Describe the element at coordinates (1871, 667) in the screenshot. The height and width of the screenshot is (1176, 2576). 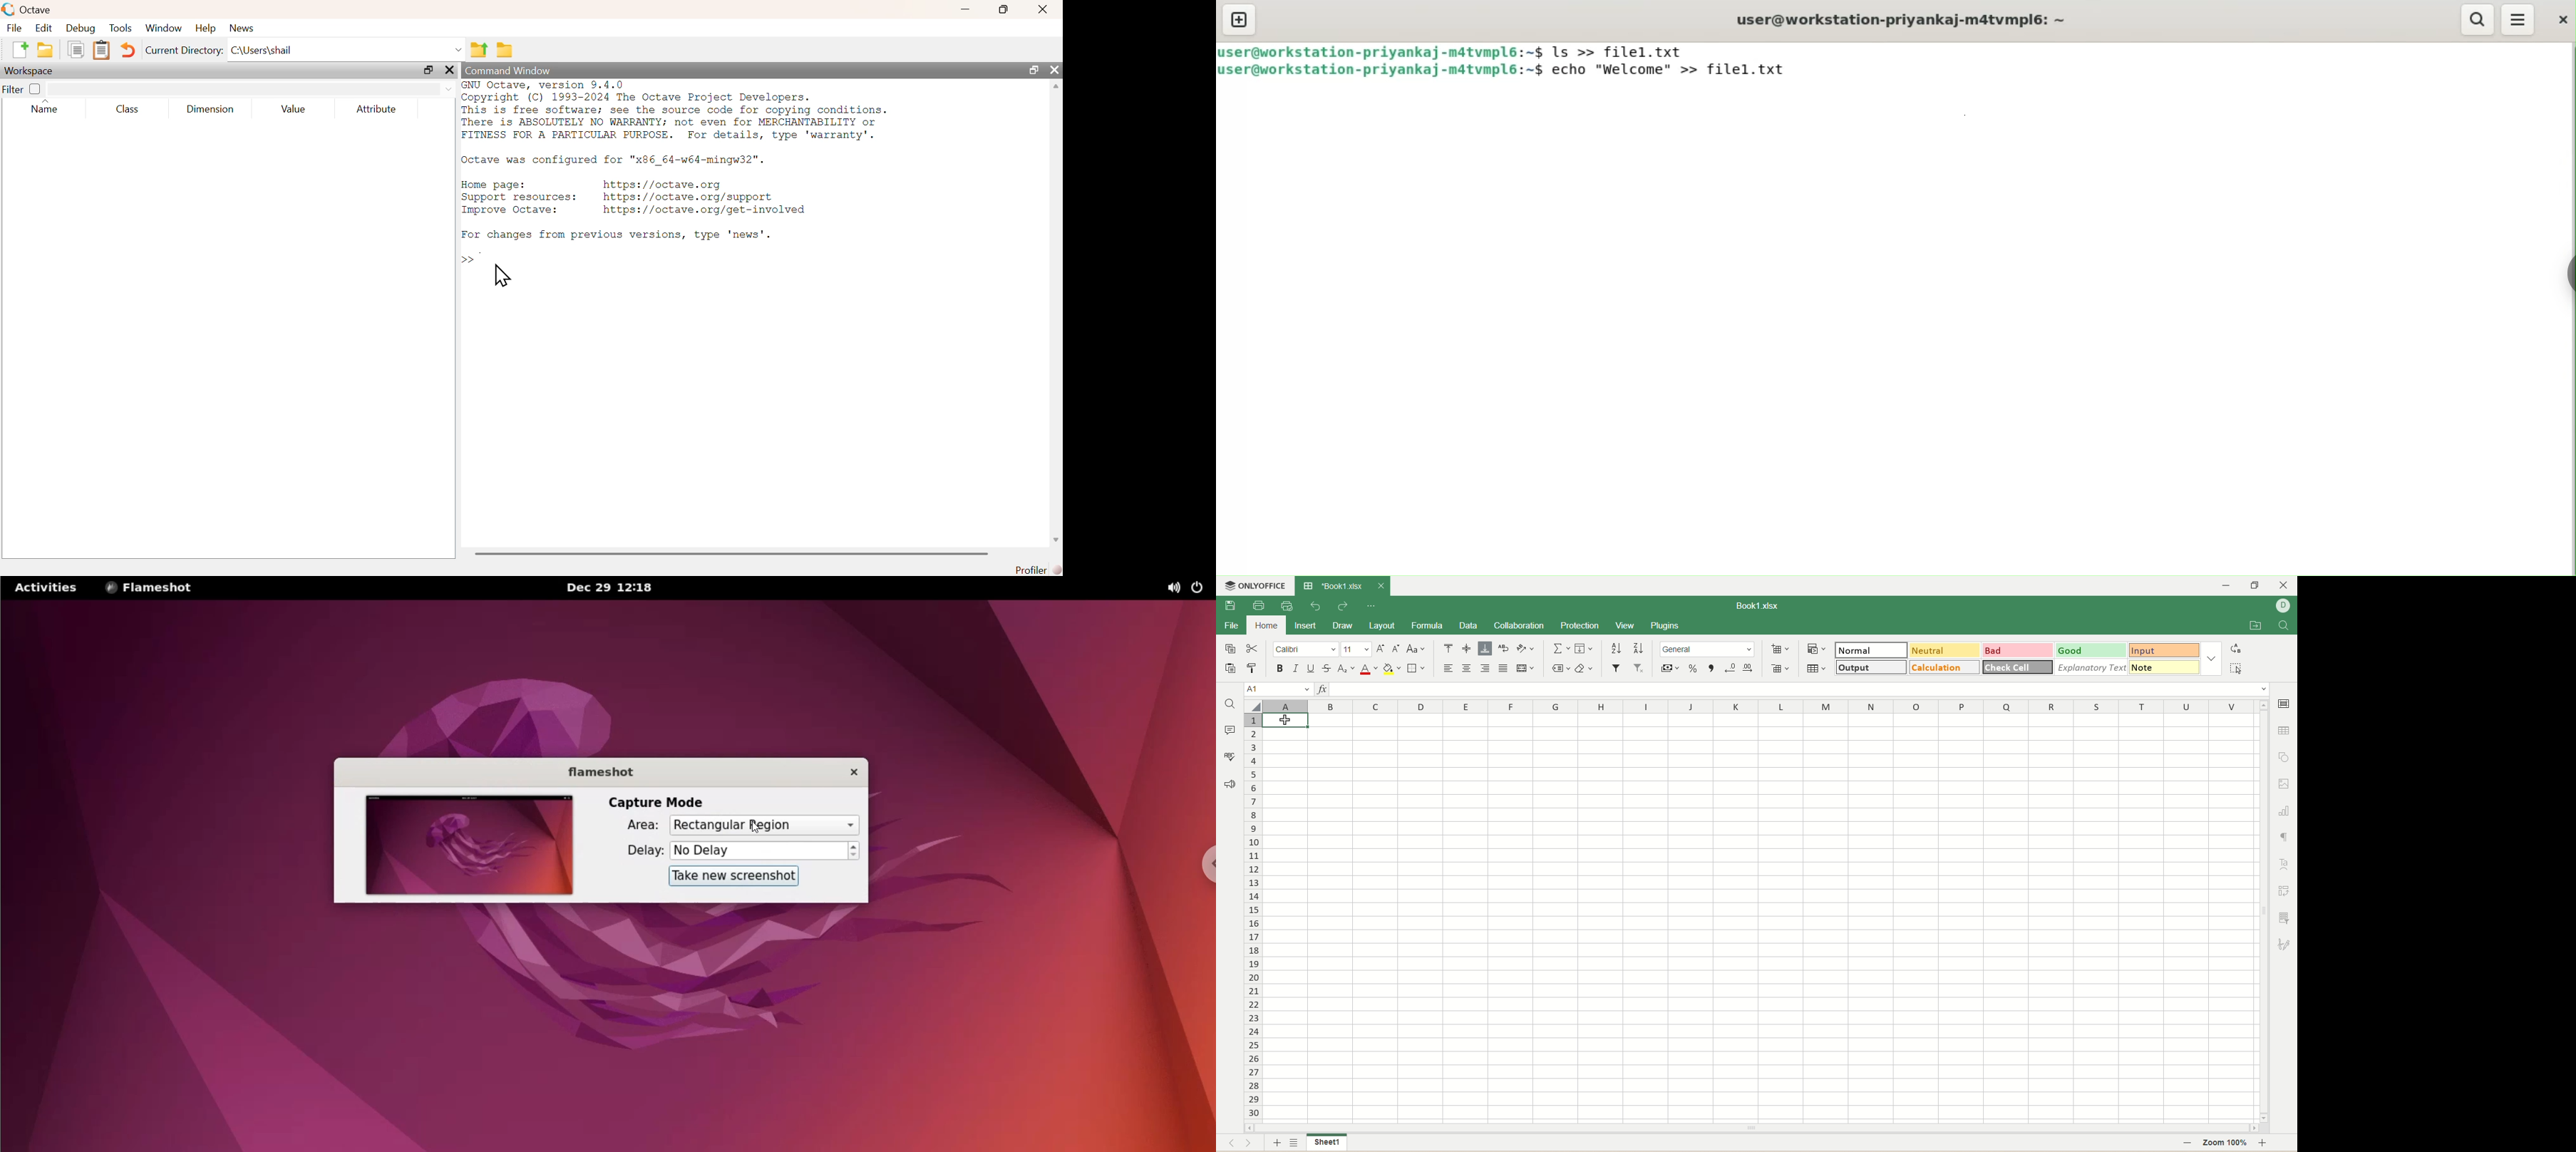
I see `output` at that location.